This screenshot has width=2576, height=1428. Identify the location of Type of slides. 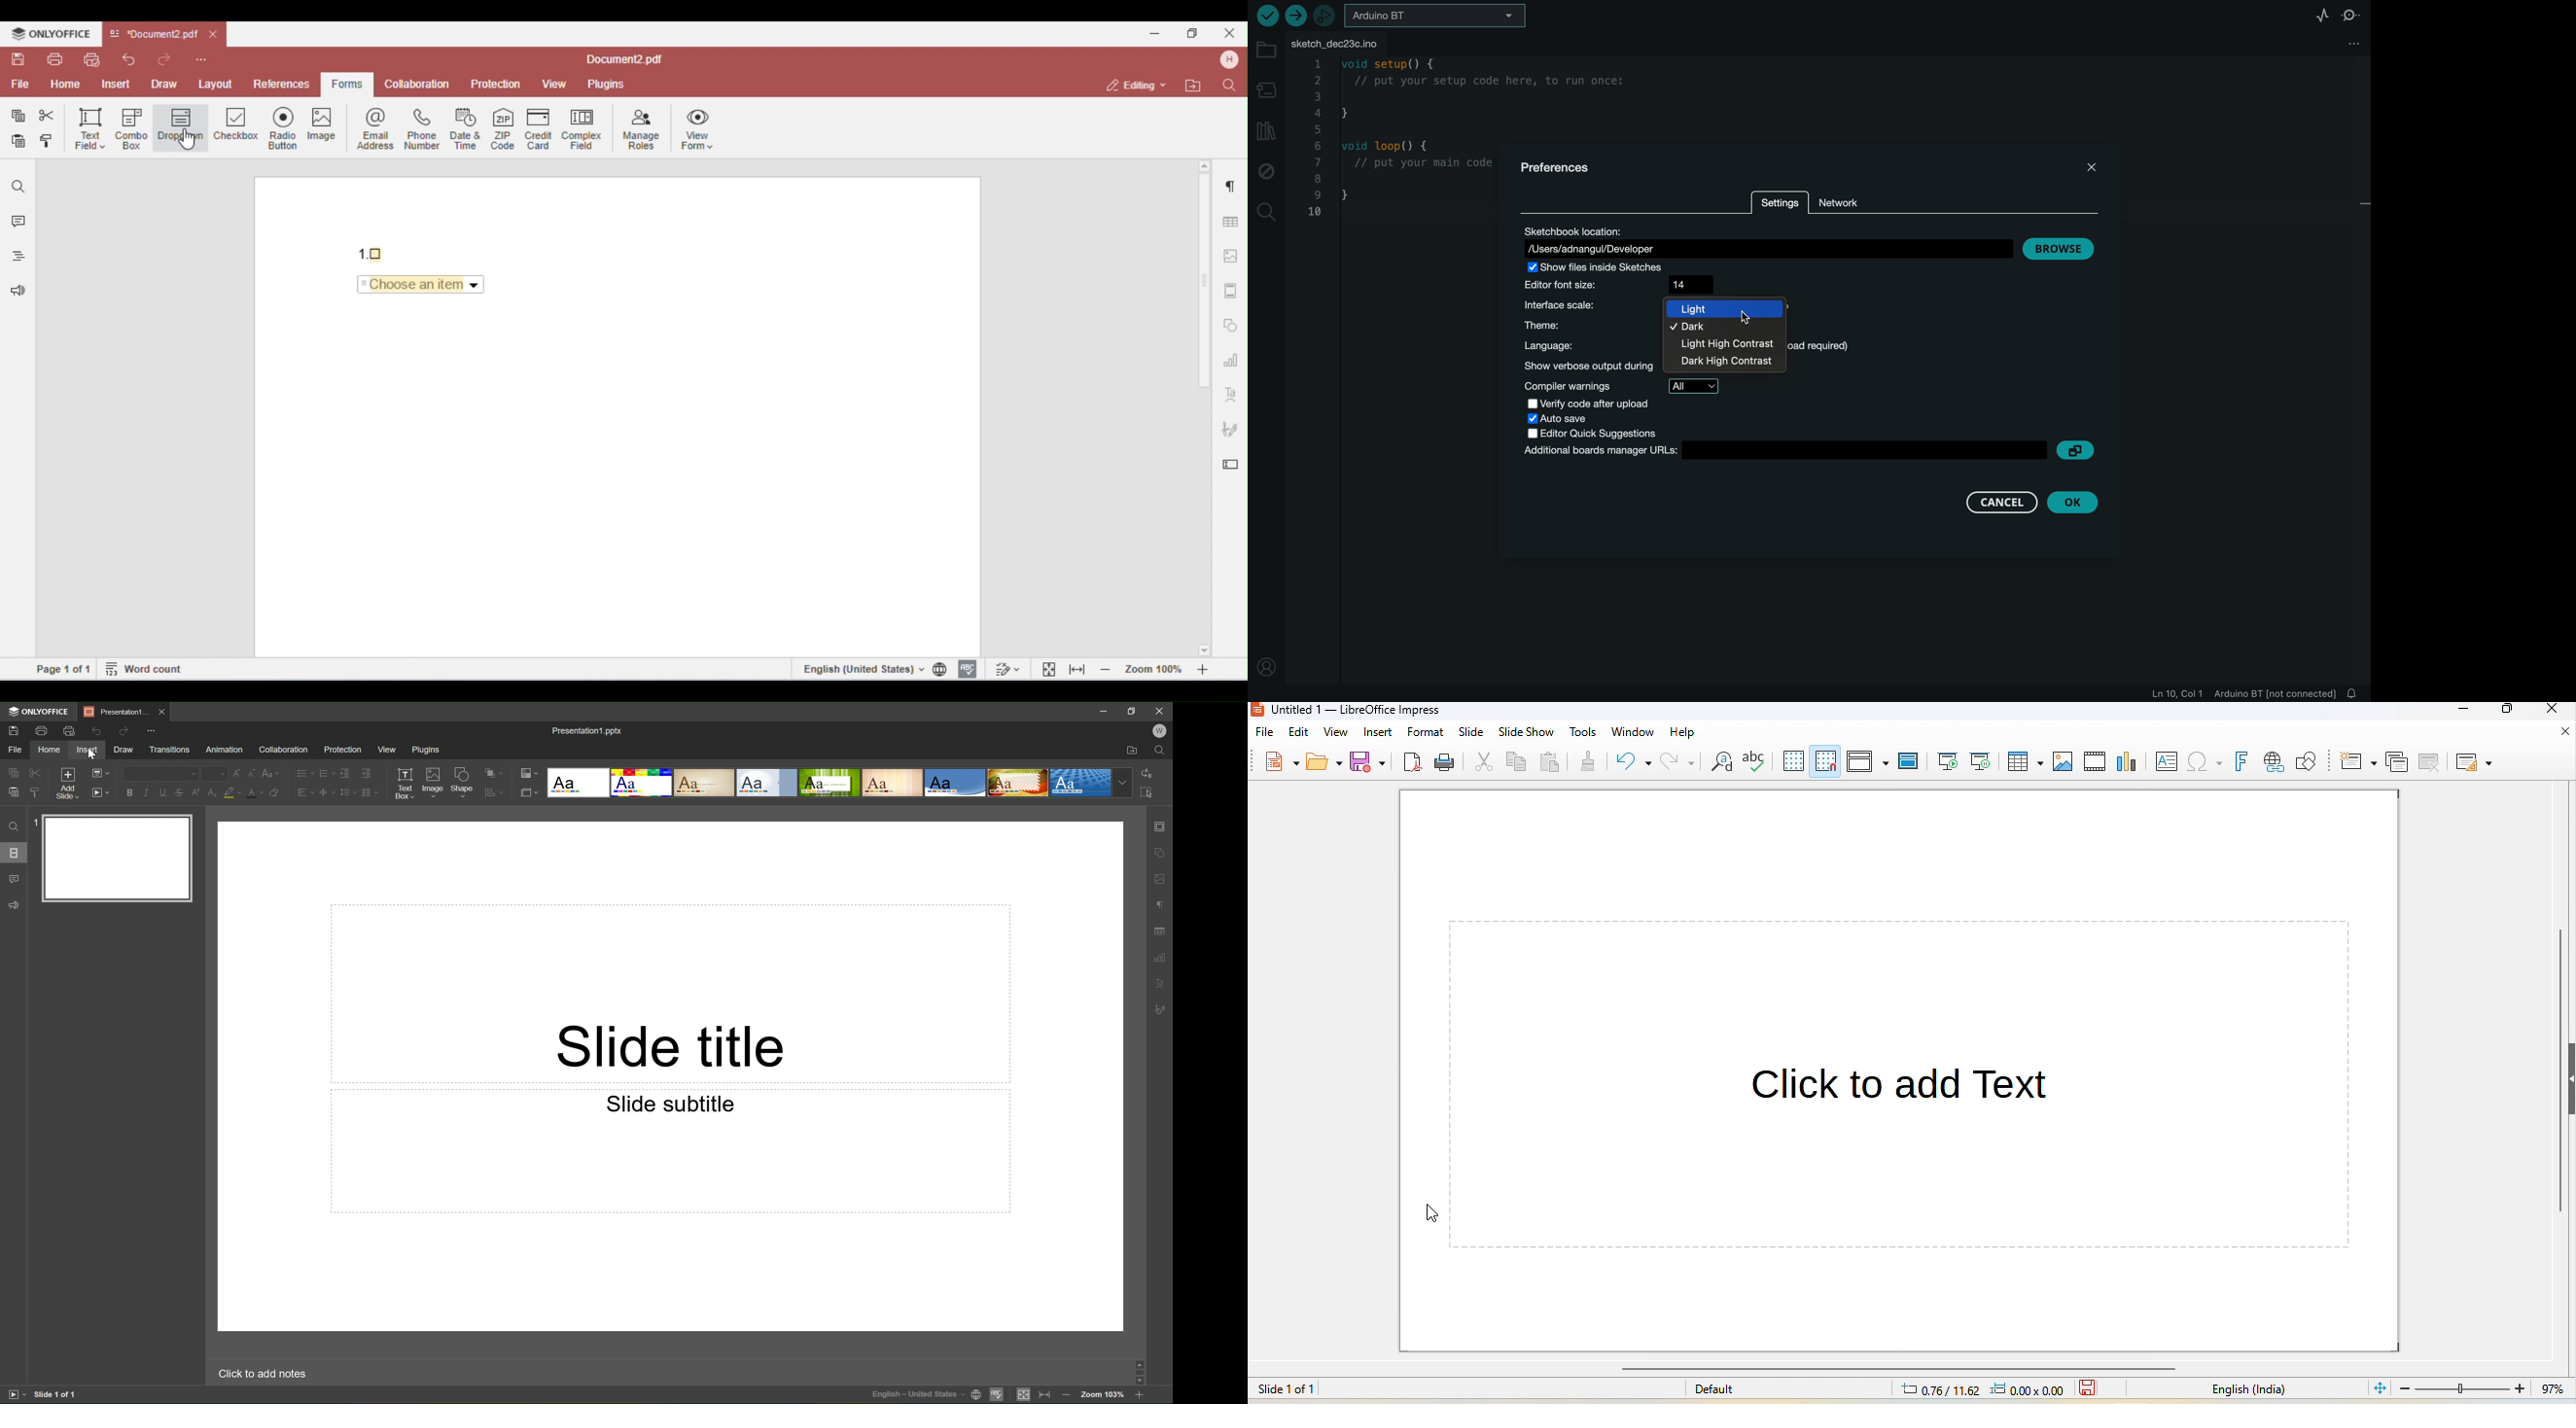
(830, 783).